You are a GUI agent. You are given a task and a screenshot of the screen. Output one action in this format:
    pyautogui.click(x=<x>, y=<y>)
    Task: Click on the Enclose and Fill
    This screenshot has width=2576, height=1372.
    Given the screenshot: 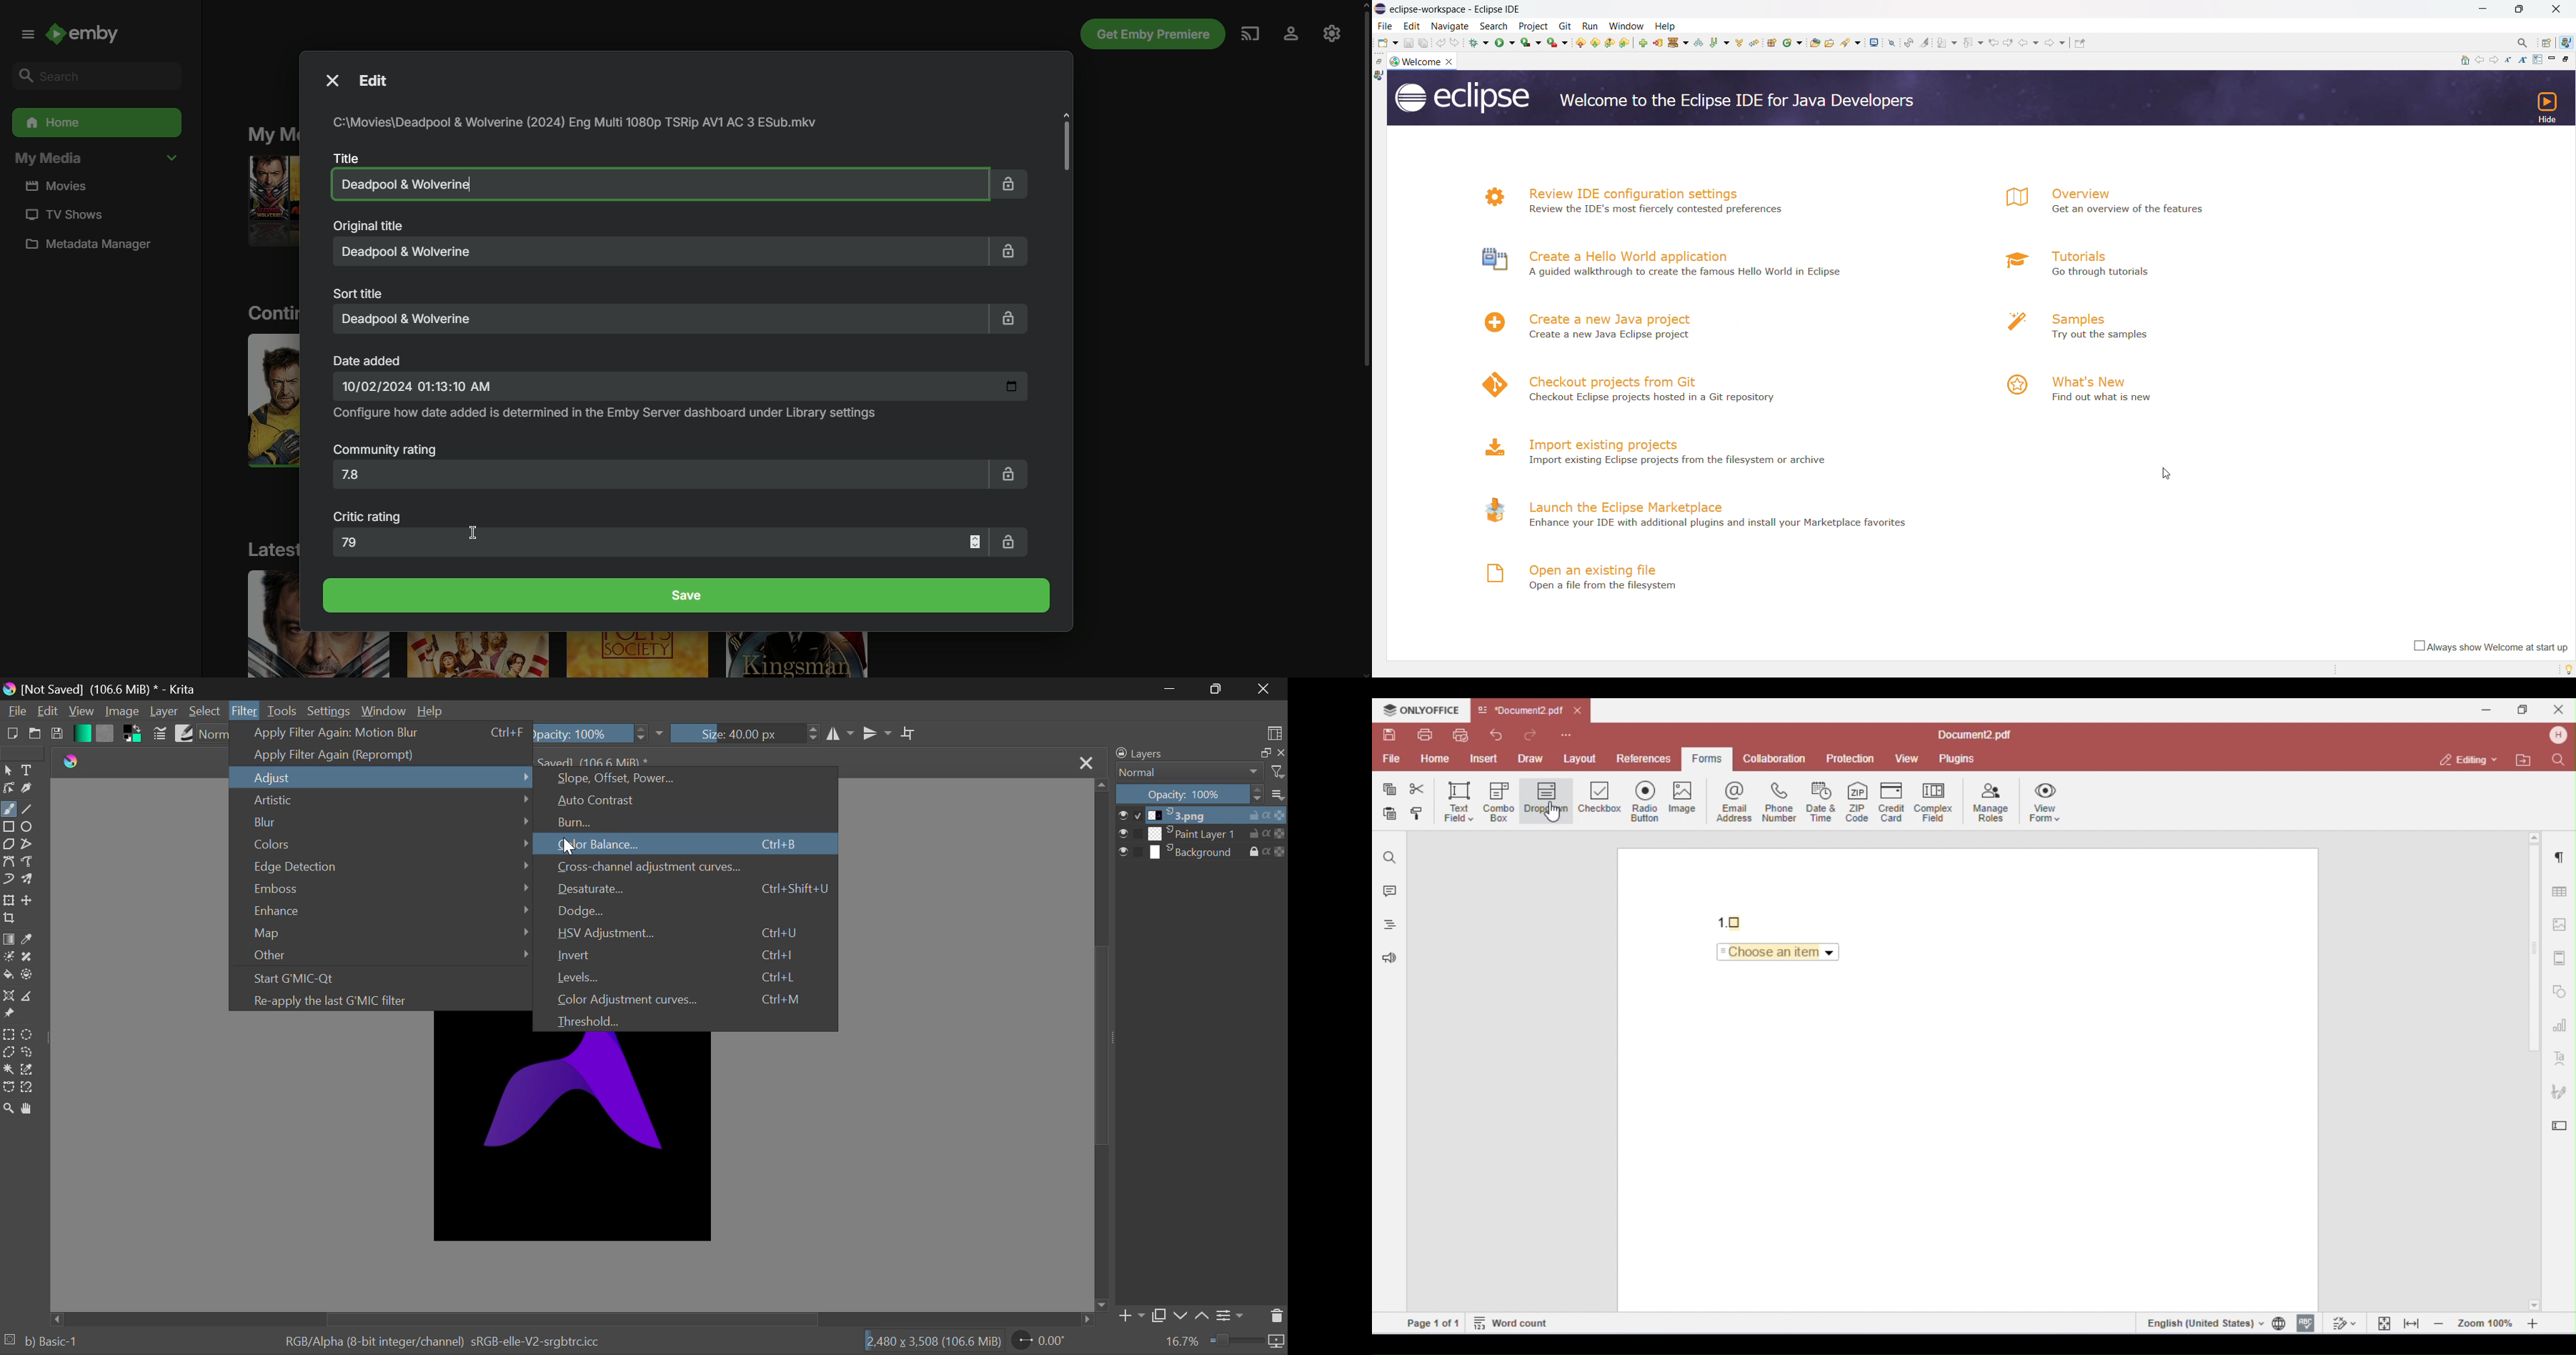 What is the action you would take?
    pyautogui.click(x=28, y=975)
    